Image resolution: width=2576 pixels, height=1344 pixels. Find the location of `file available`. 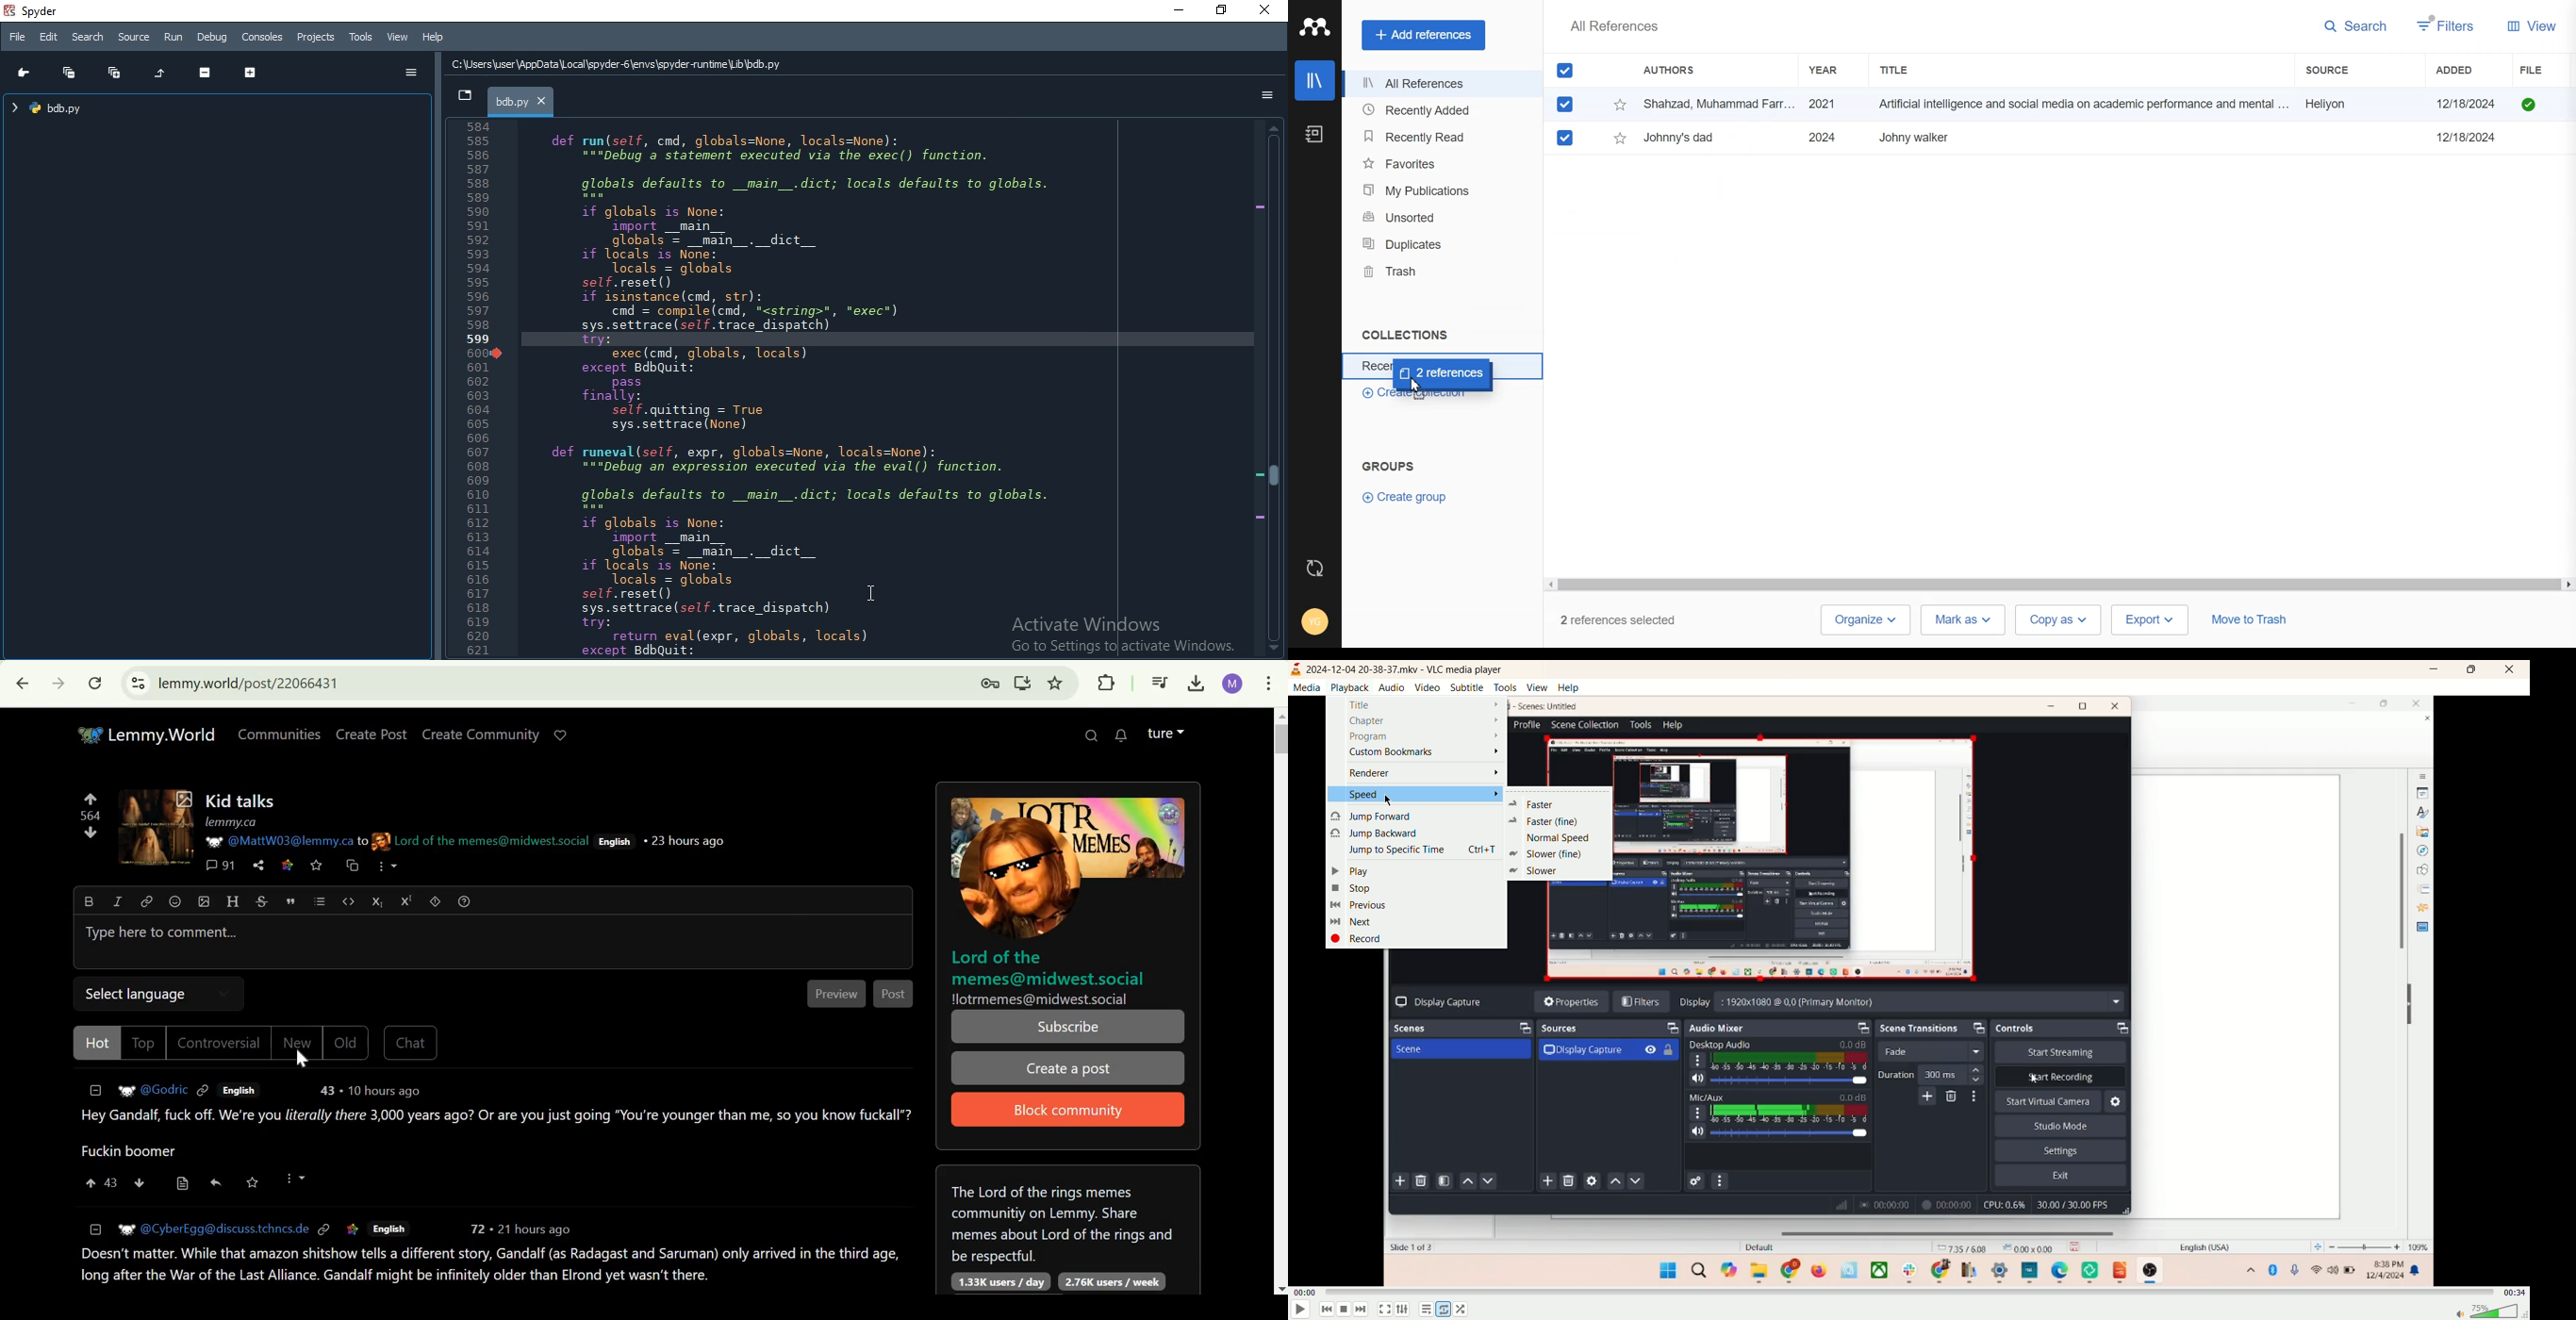

file available is located at coordinates (2529, 105).